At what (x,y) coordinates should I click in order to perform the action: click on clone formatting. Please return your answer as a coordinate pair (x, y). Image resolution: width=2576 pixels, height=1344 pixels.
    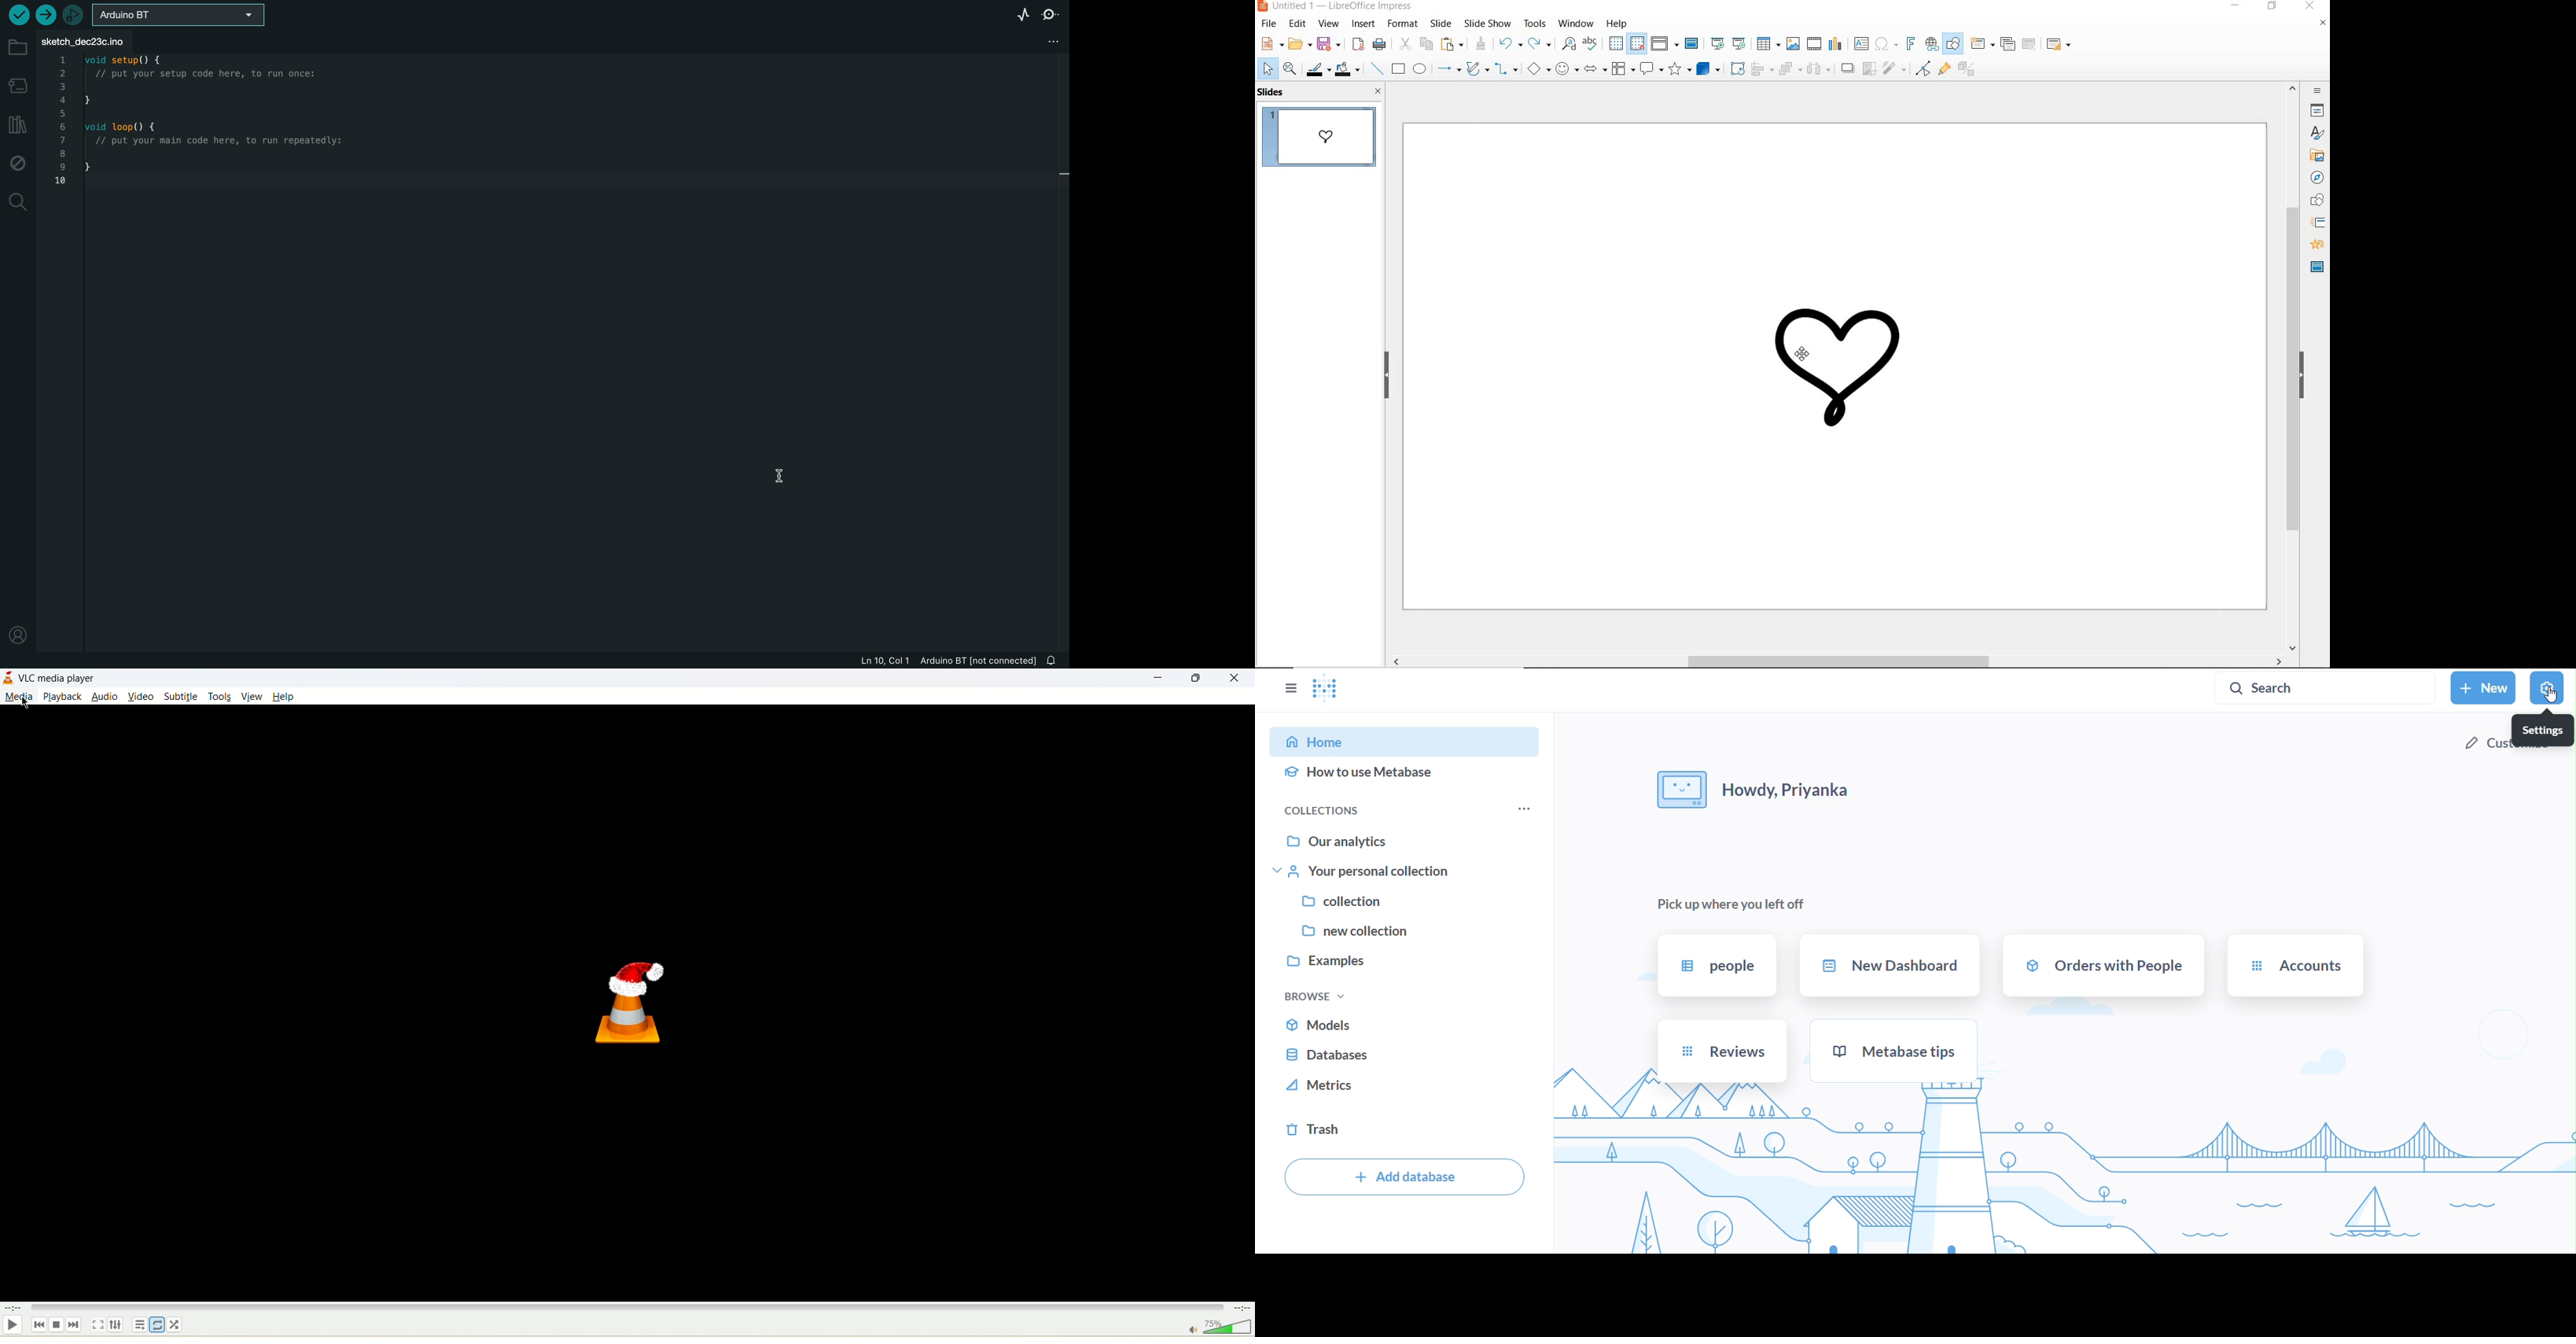
    Looking at the image, I should click on (1480, 44).